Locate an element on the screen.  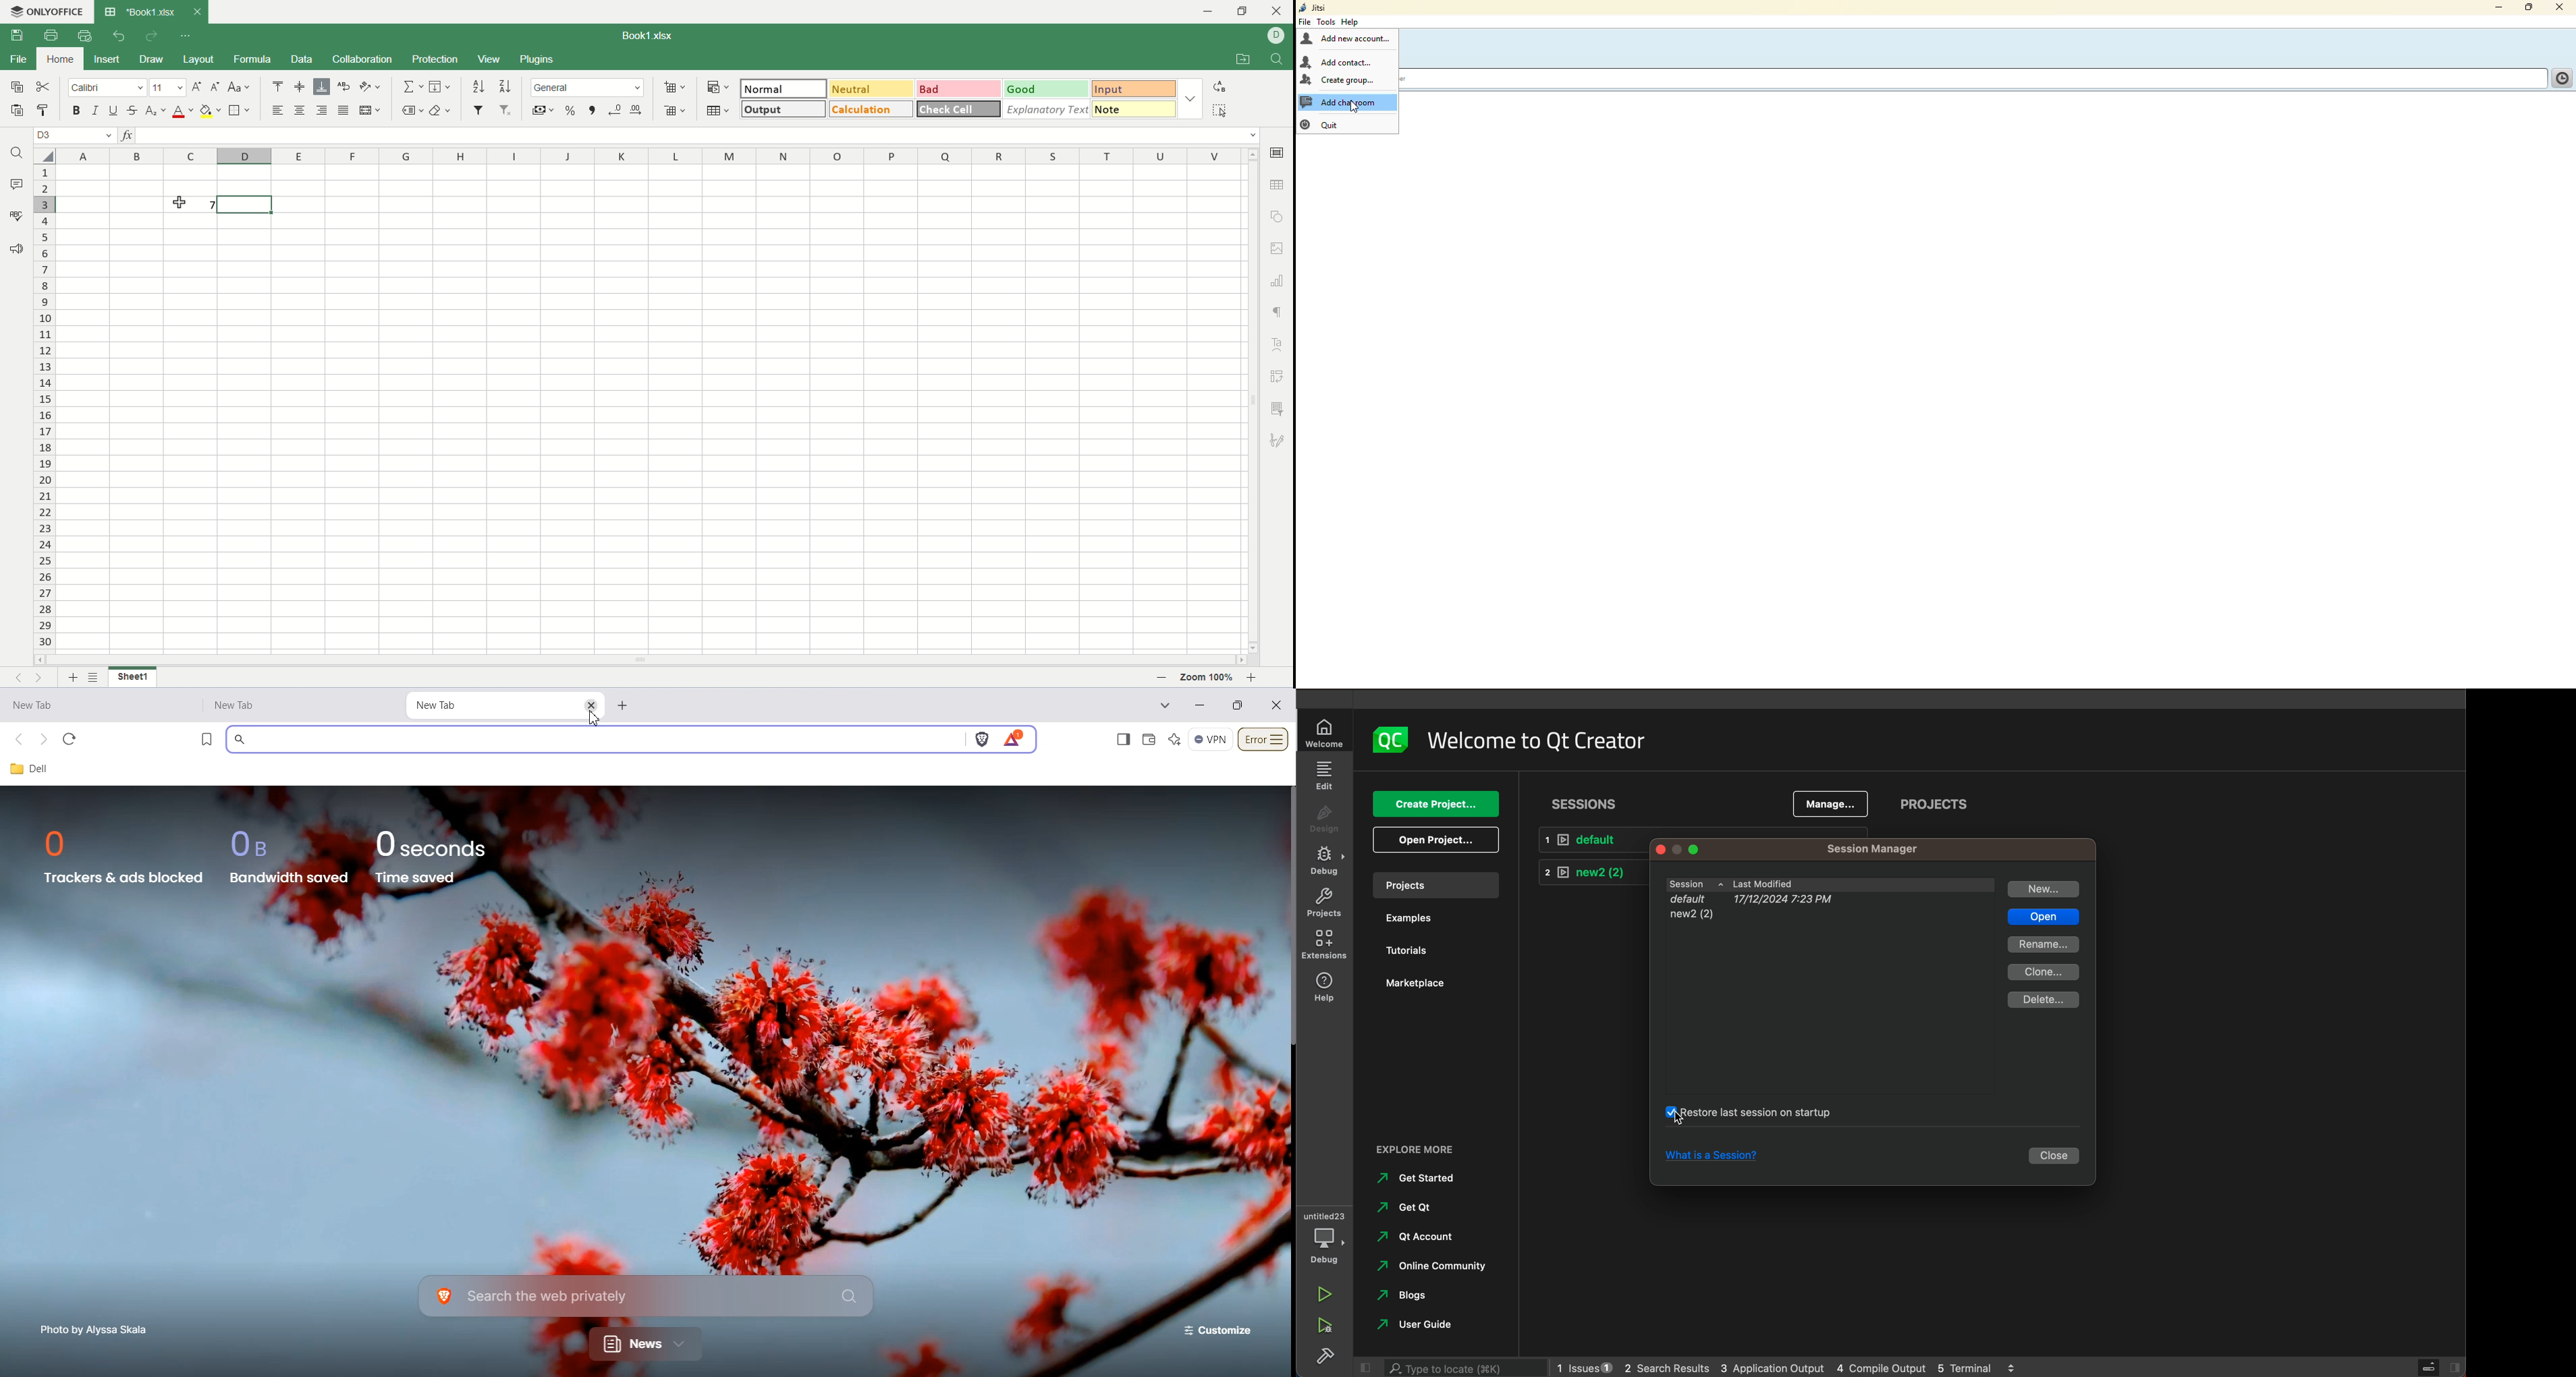
align bottom is located at coordinates (322, 86).